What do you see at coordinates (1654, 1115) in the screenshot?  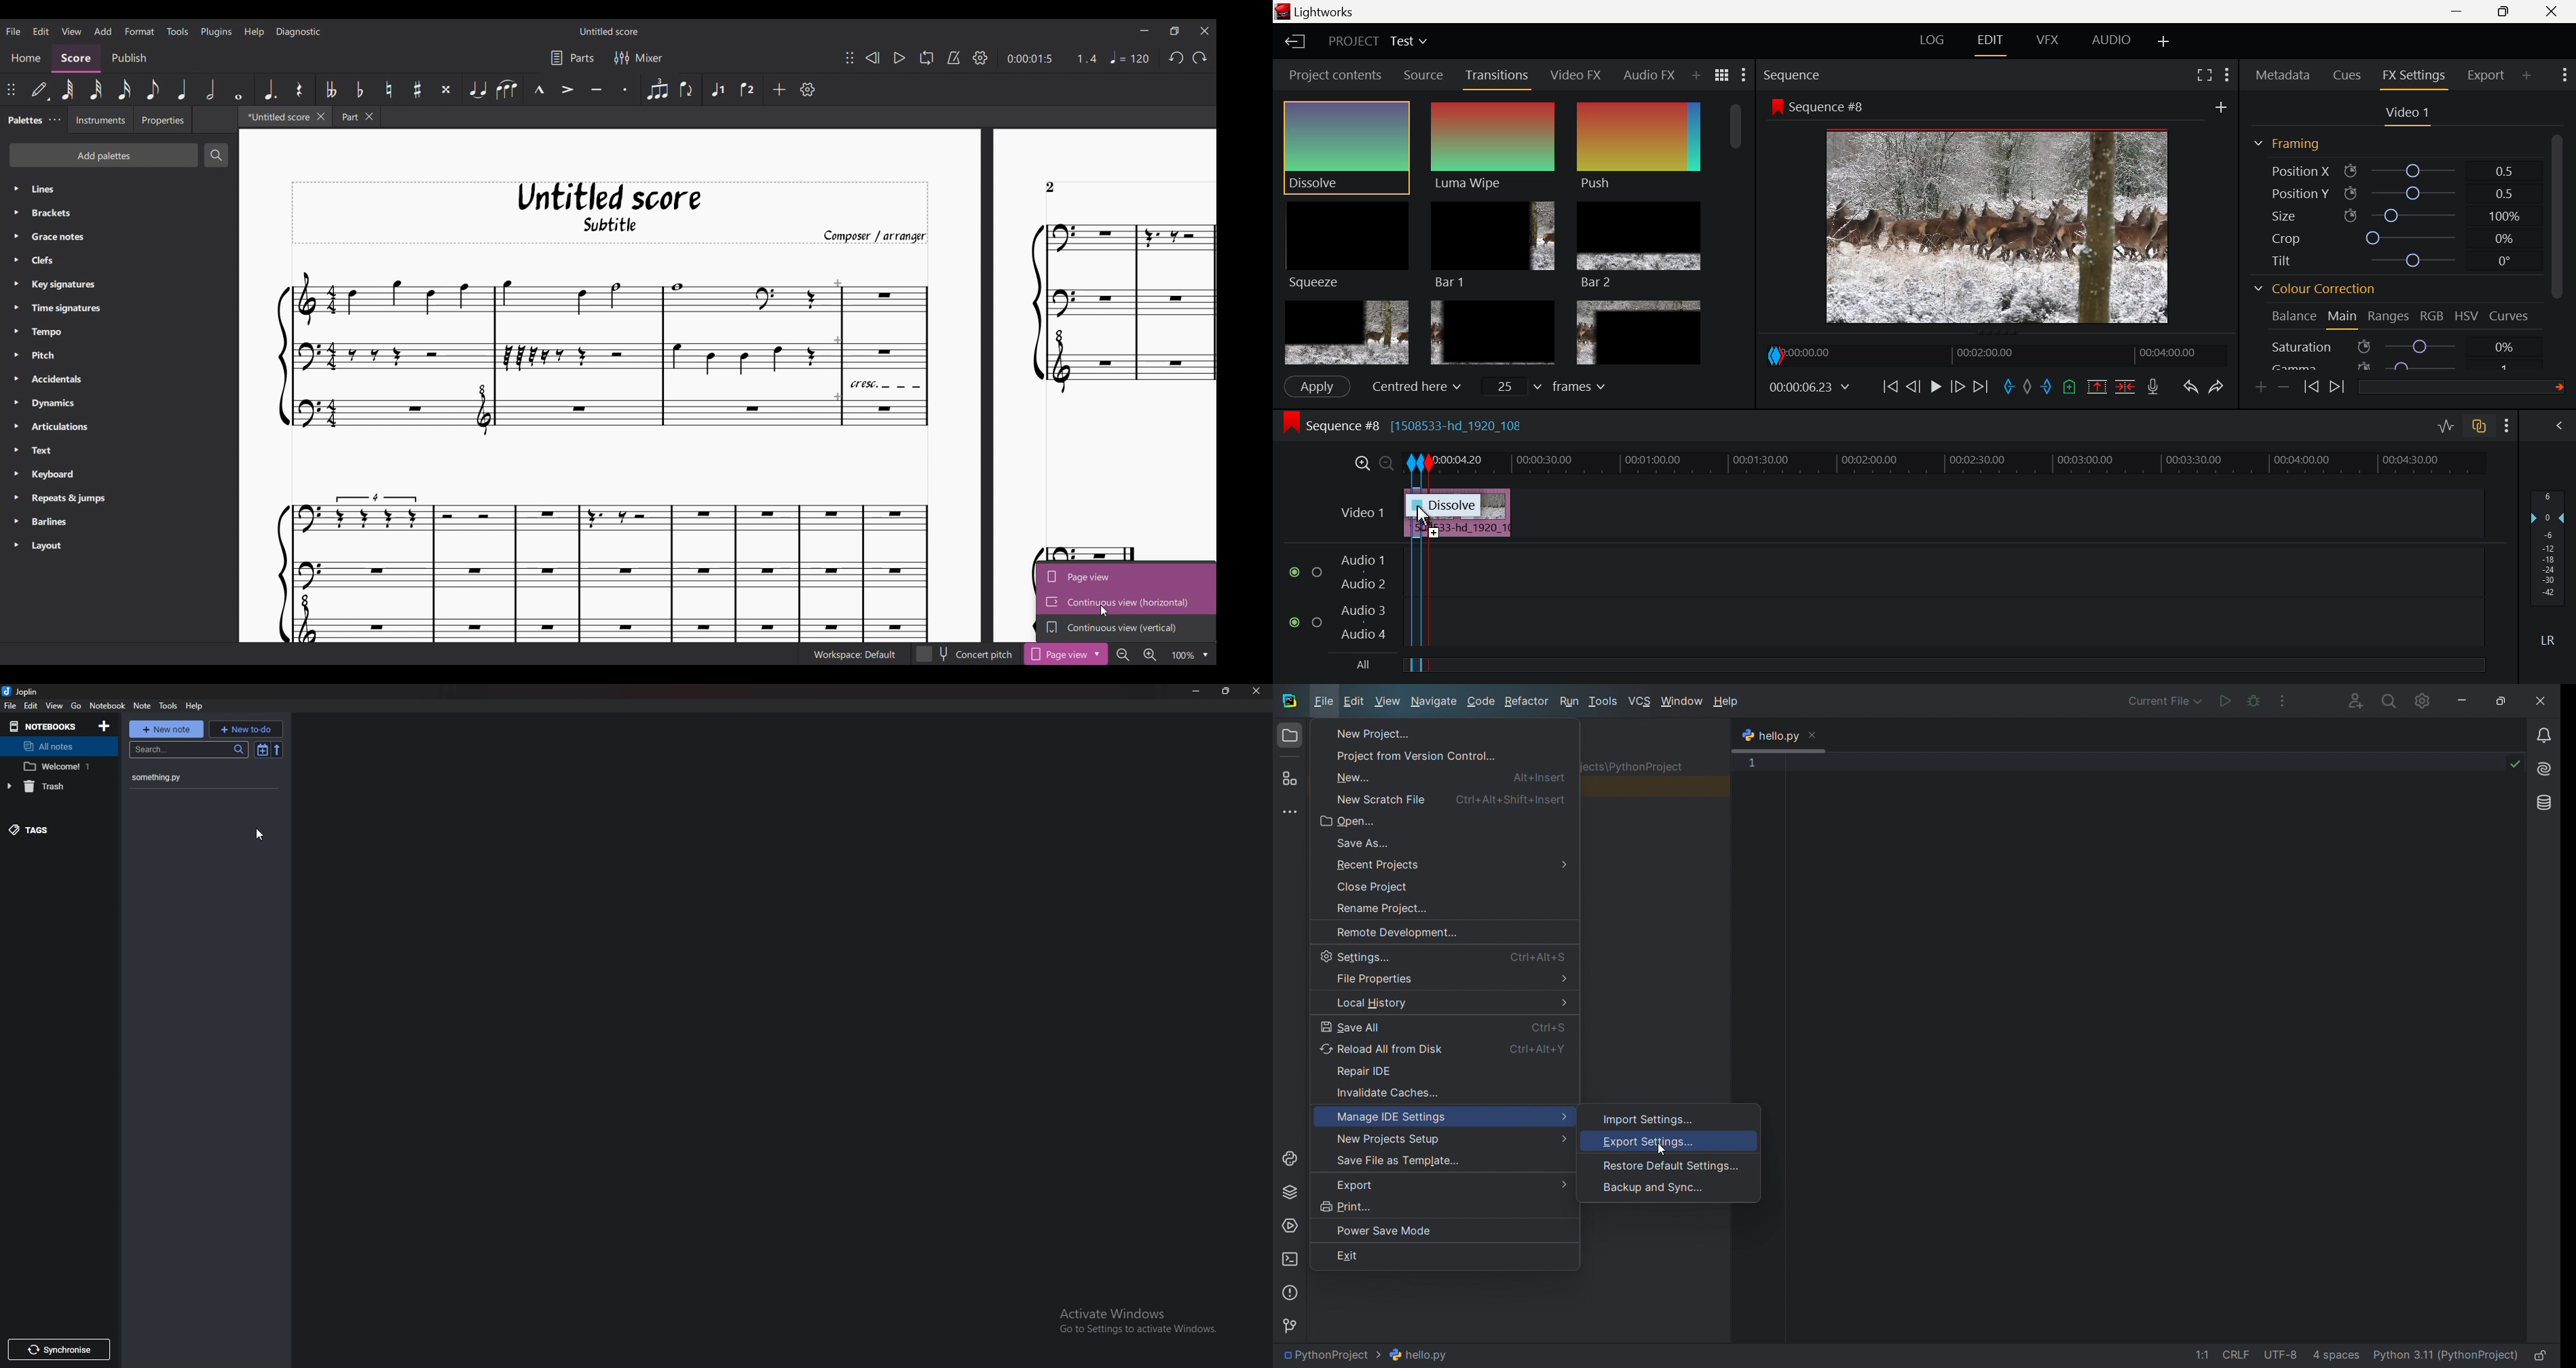 I see `import settings` at bounding box center [1654, 1115].